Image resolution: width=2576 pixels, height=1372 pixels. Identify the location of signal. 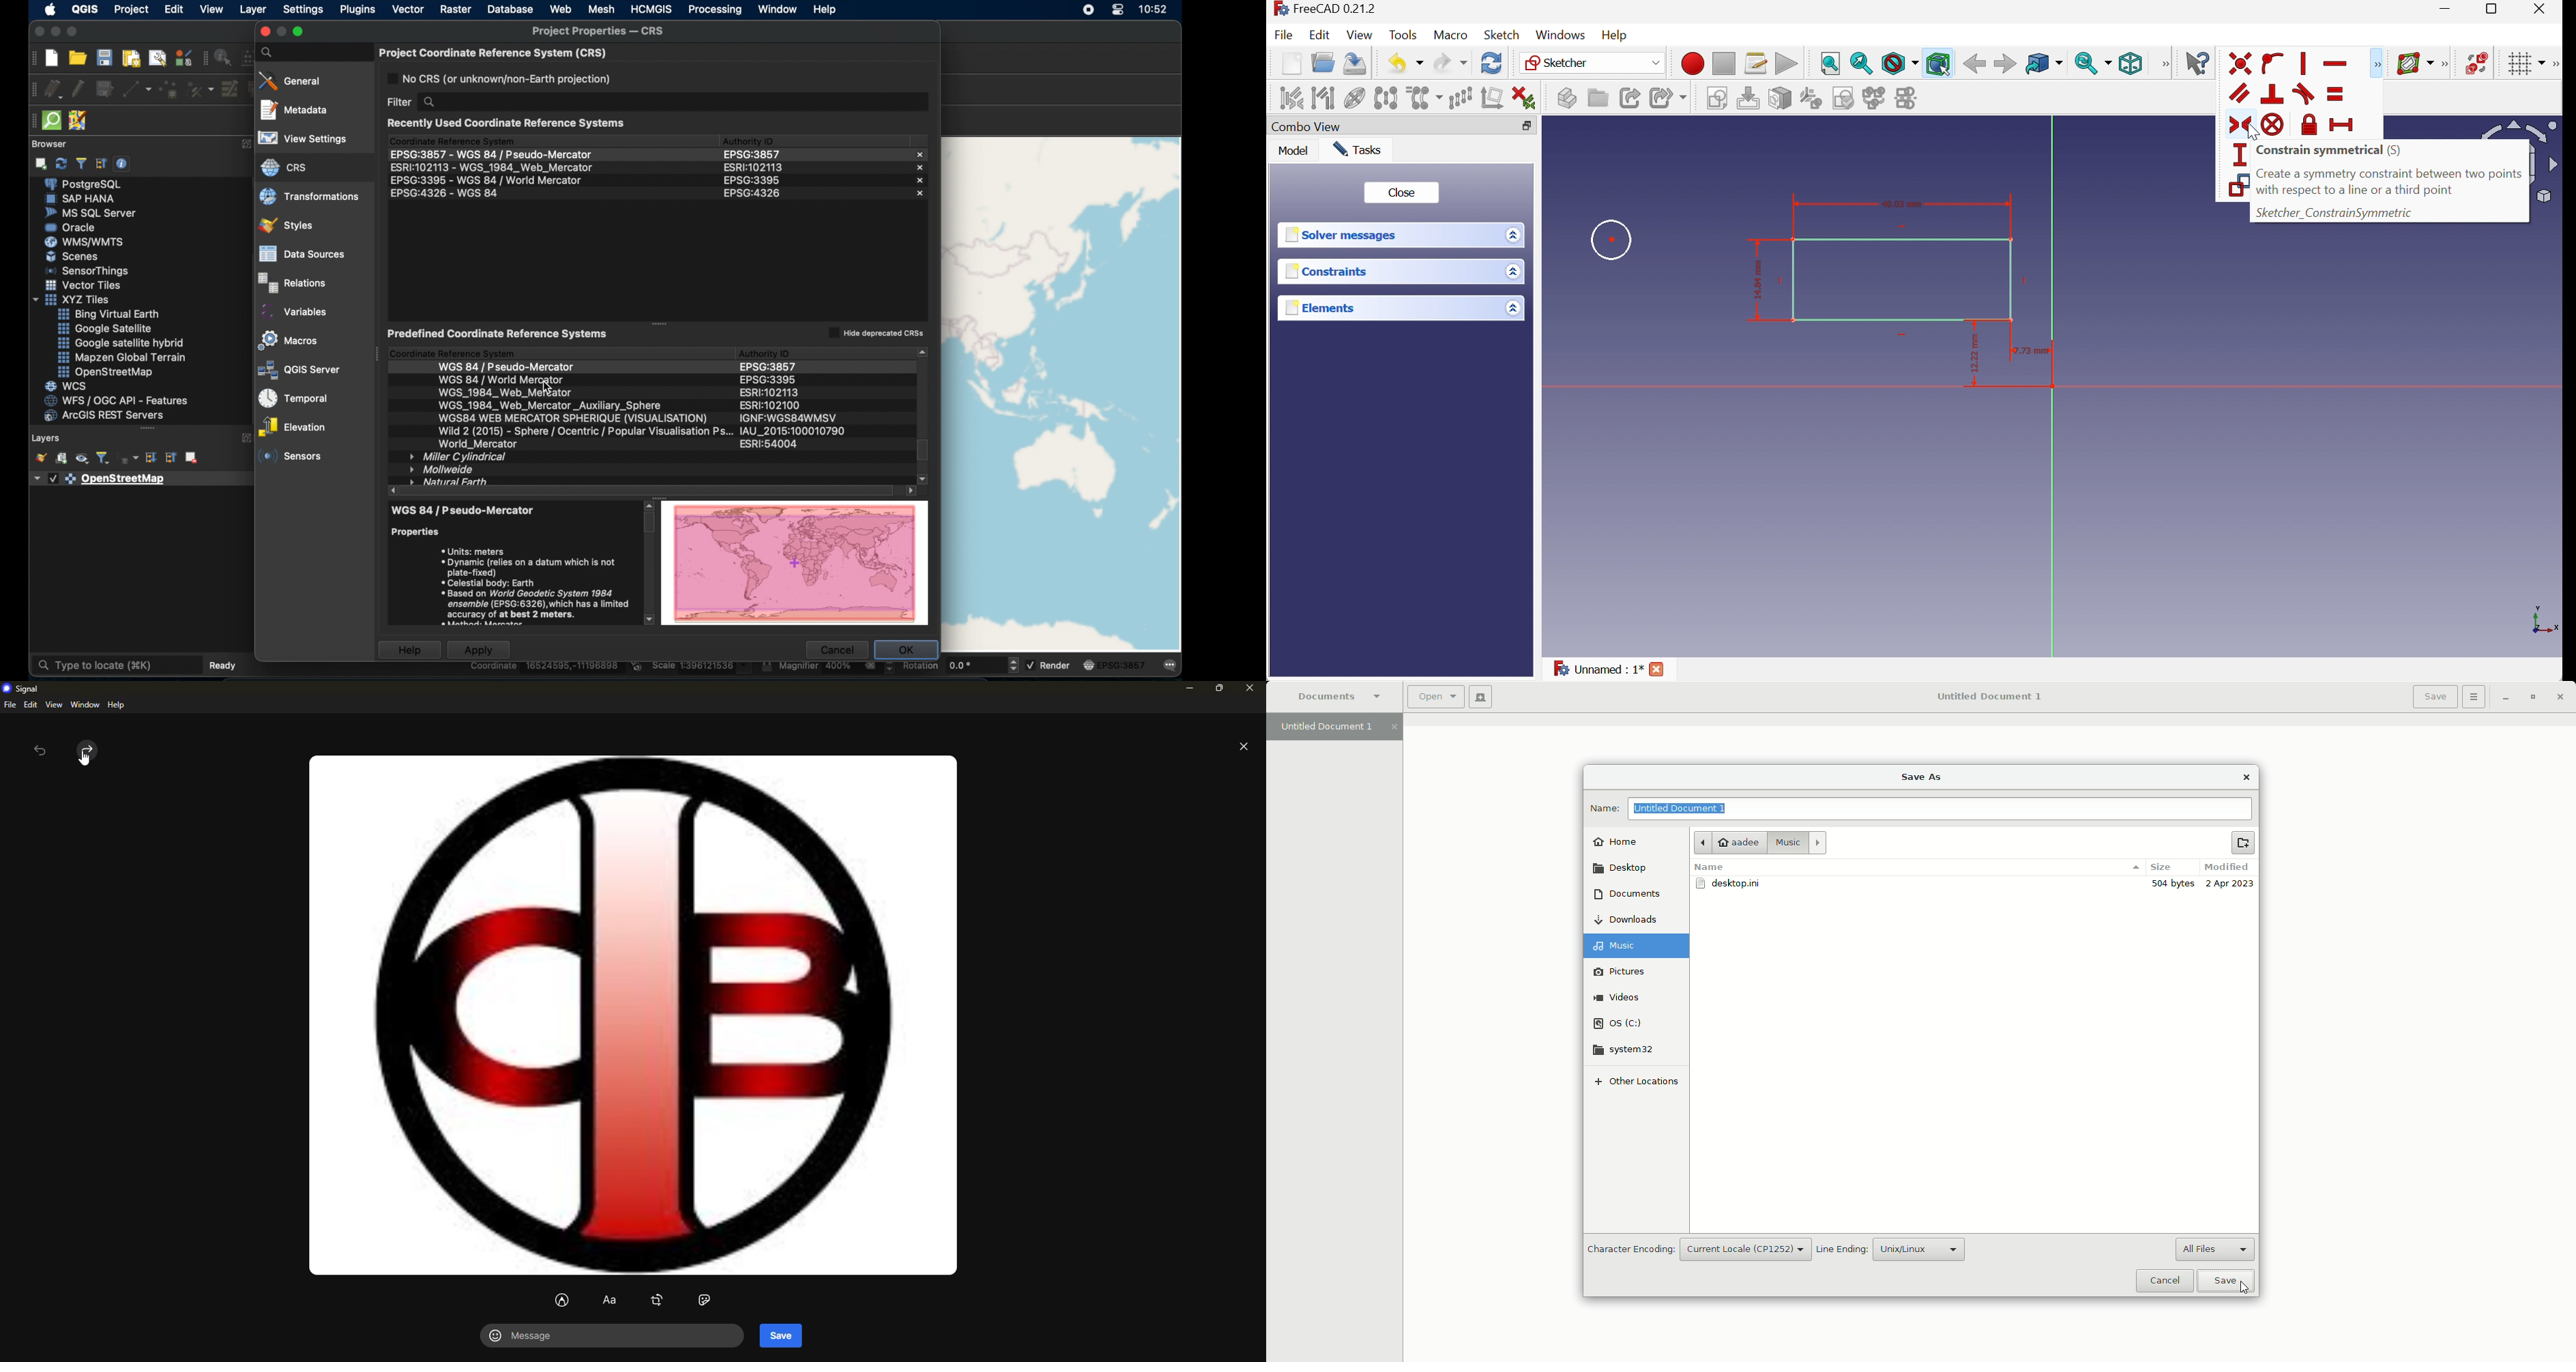
(24, 689).